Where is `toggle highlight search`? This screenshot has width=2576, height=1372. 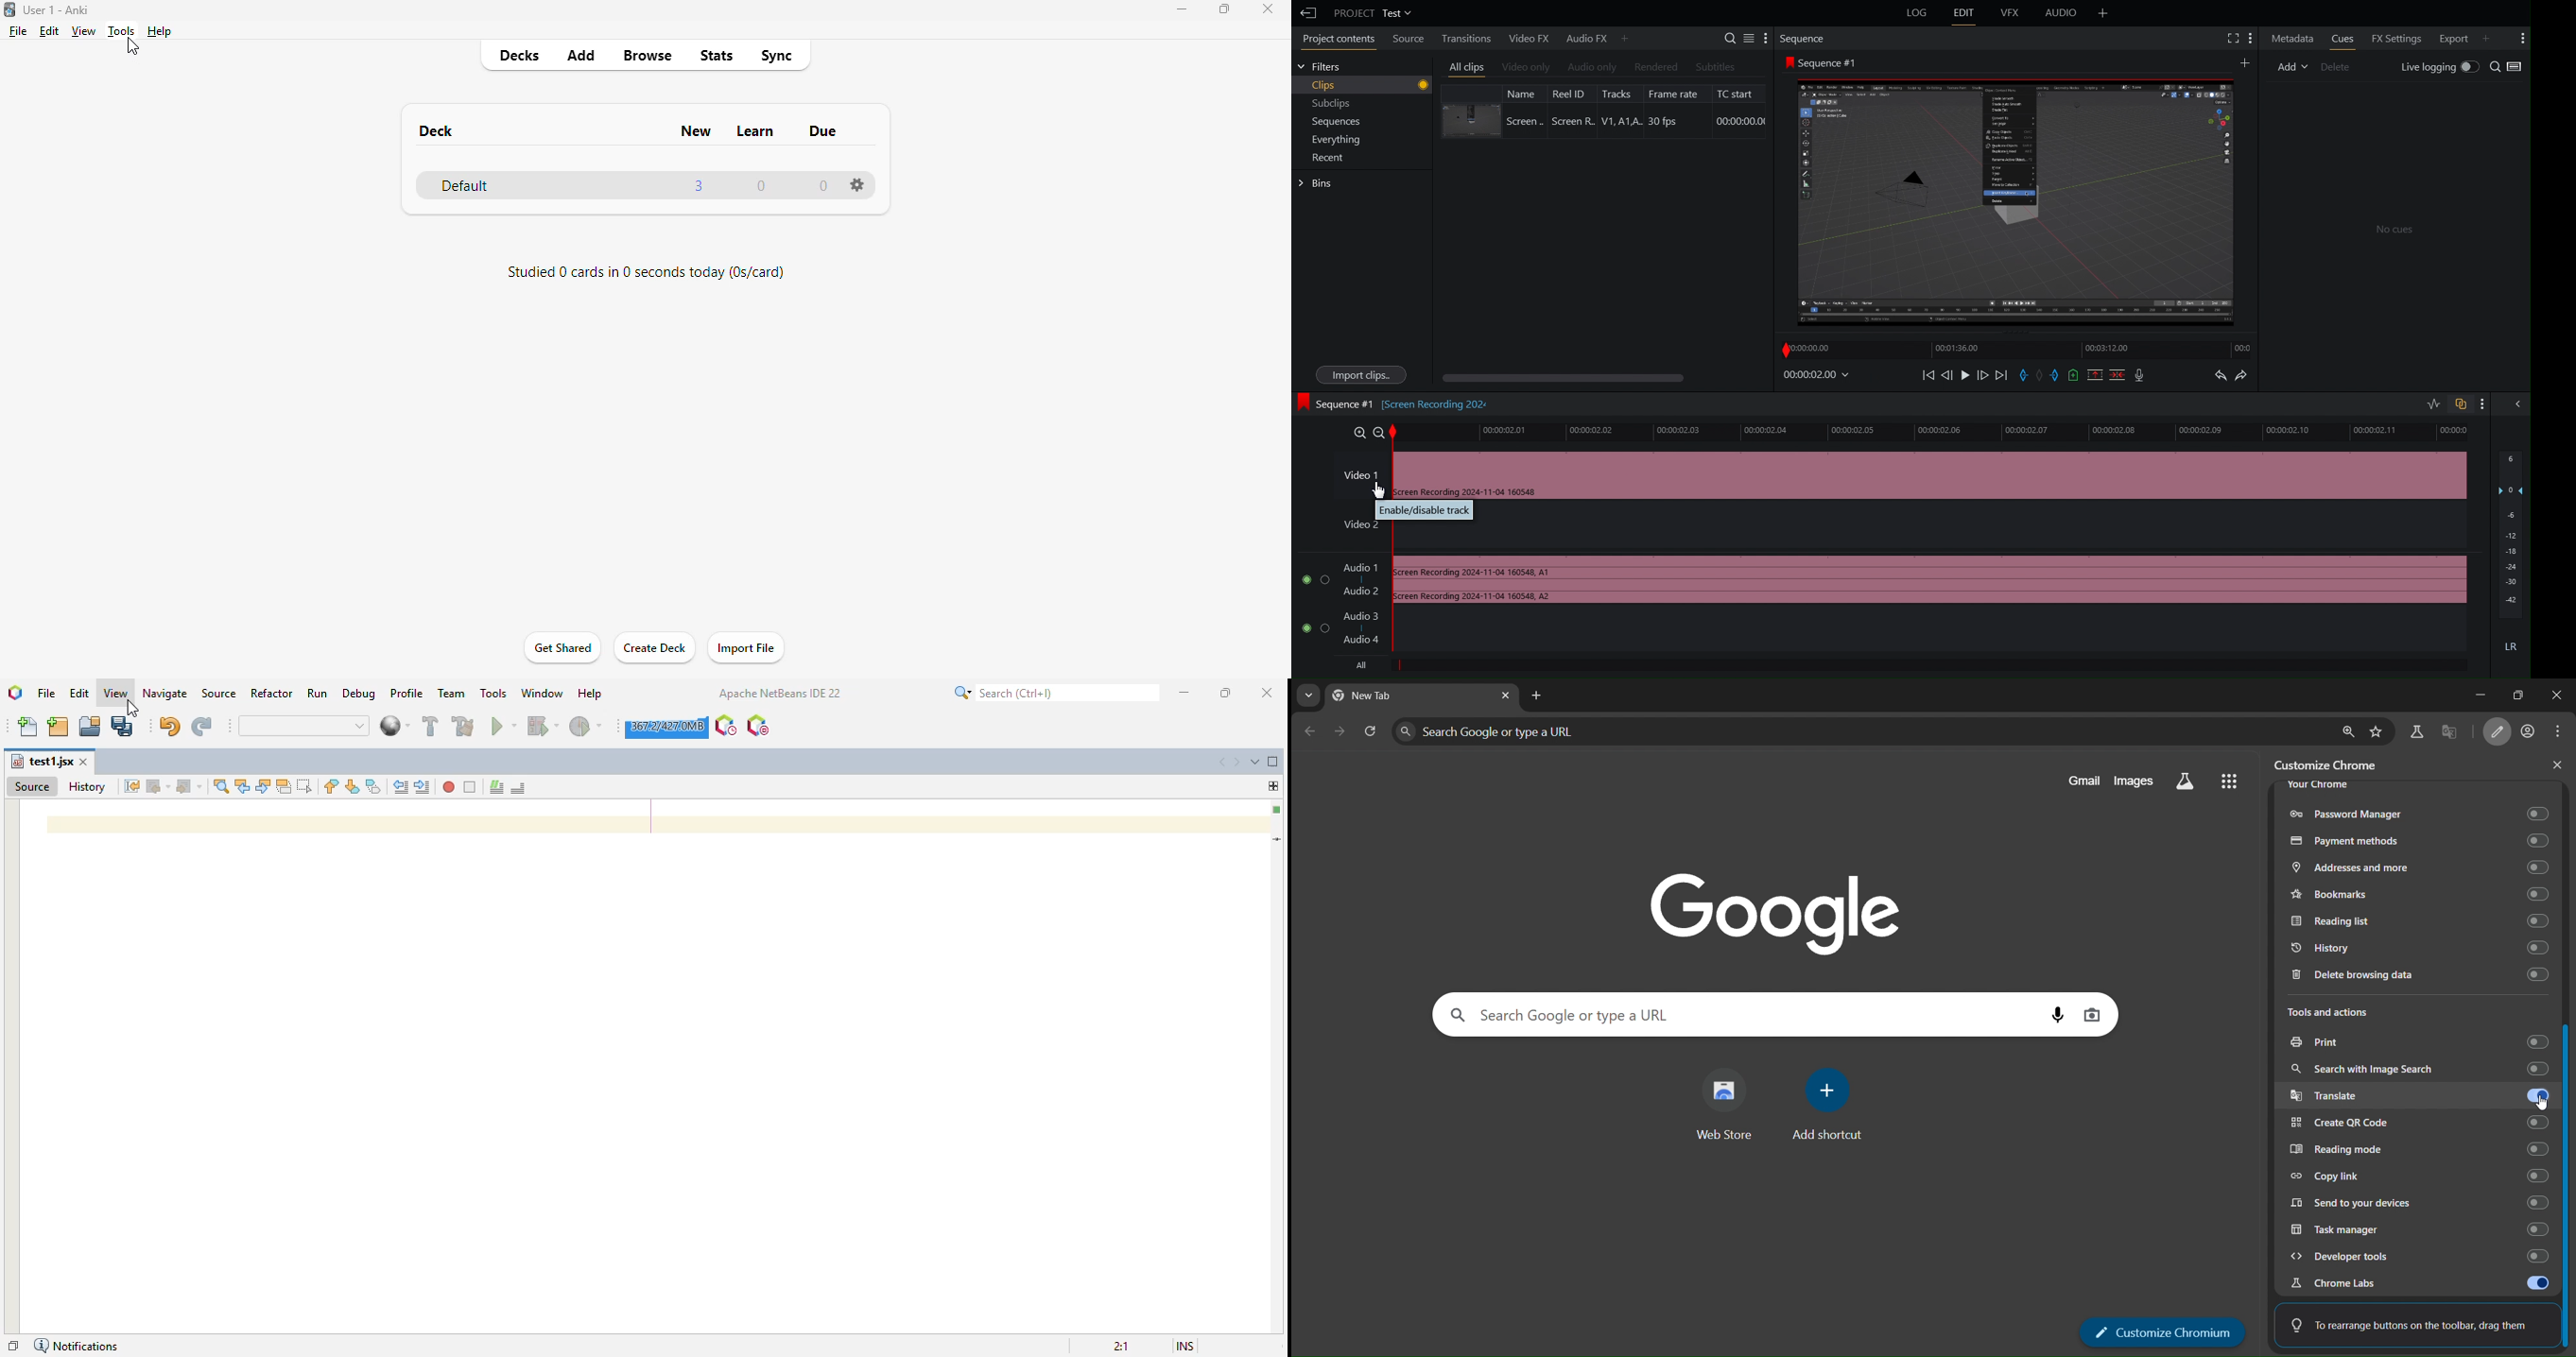
toggle highlight search is located at coordinates (284, 786).